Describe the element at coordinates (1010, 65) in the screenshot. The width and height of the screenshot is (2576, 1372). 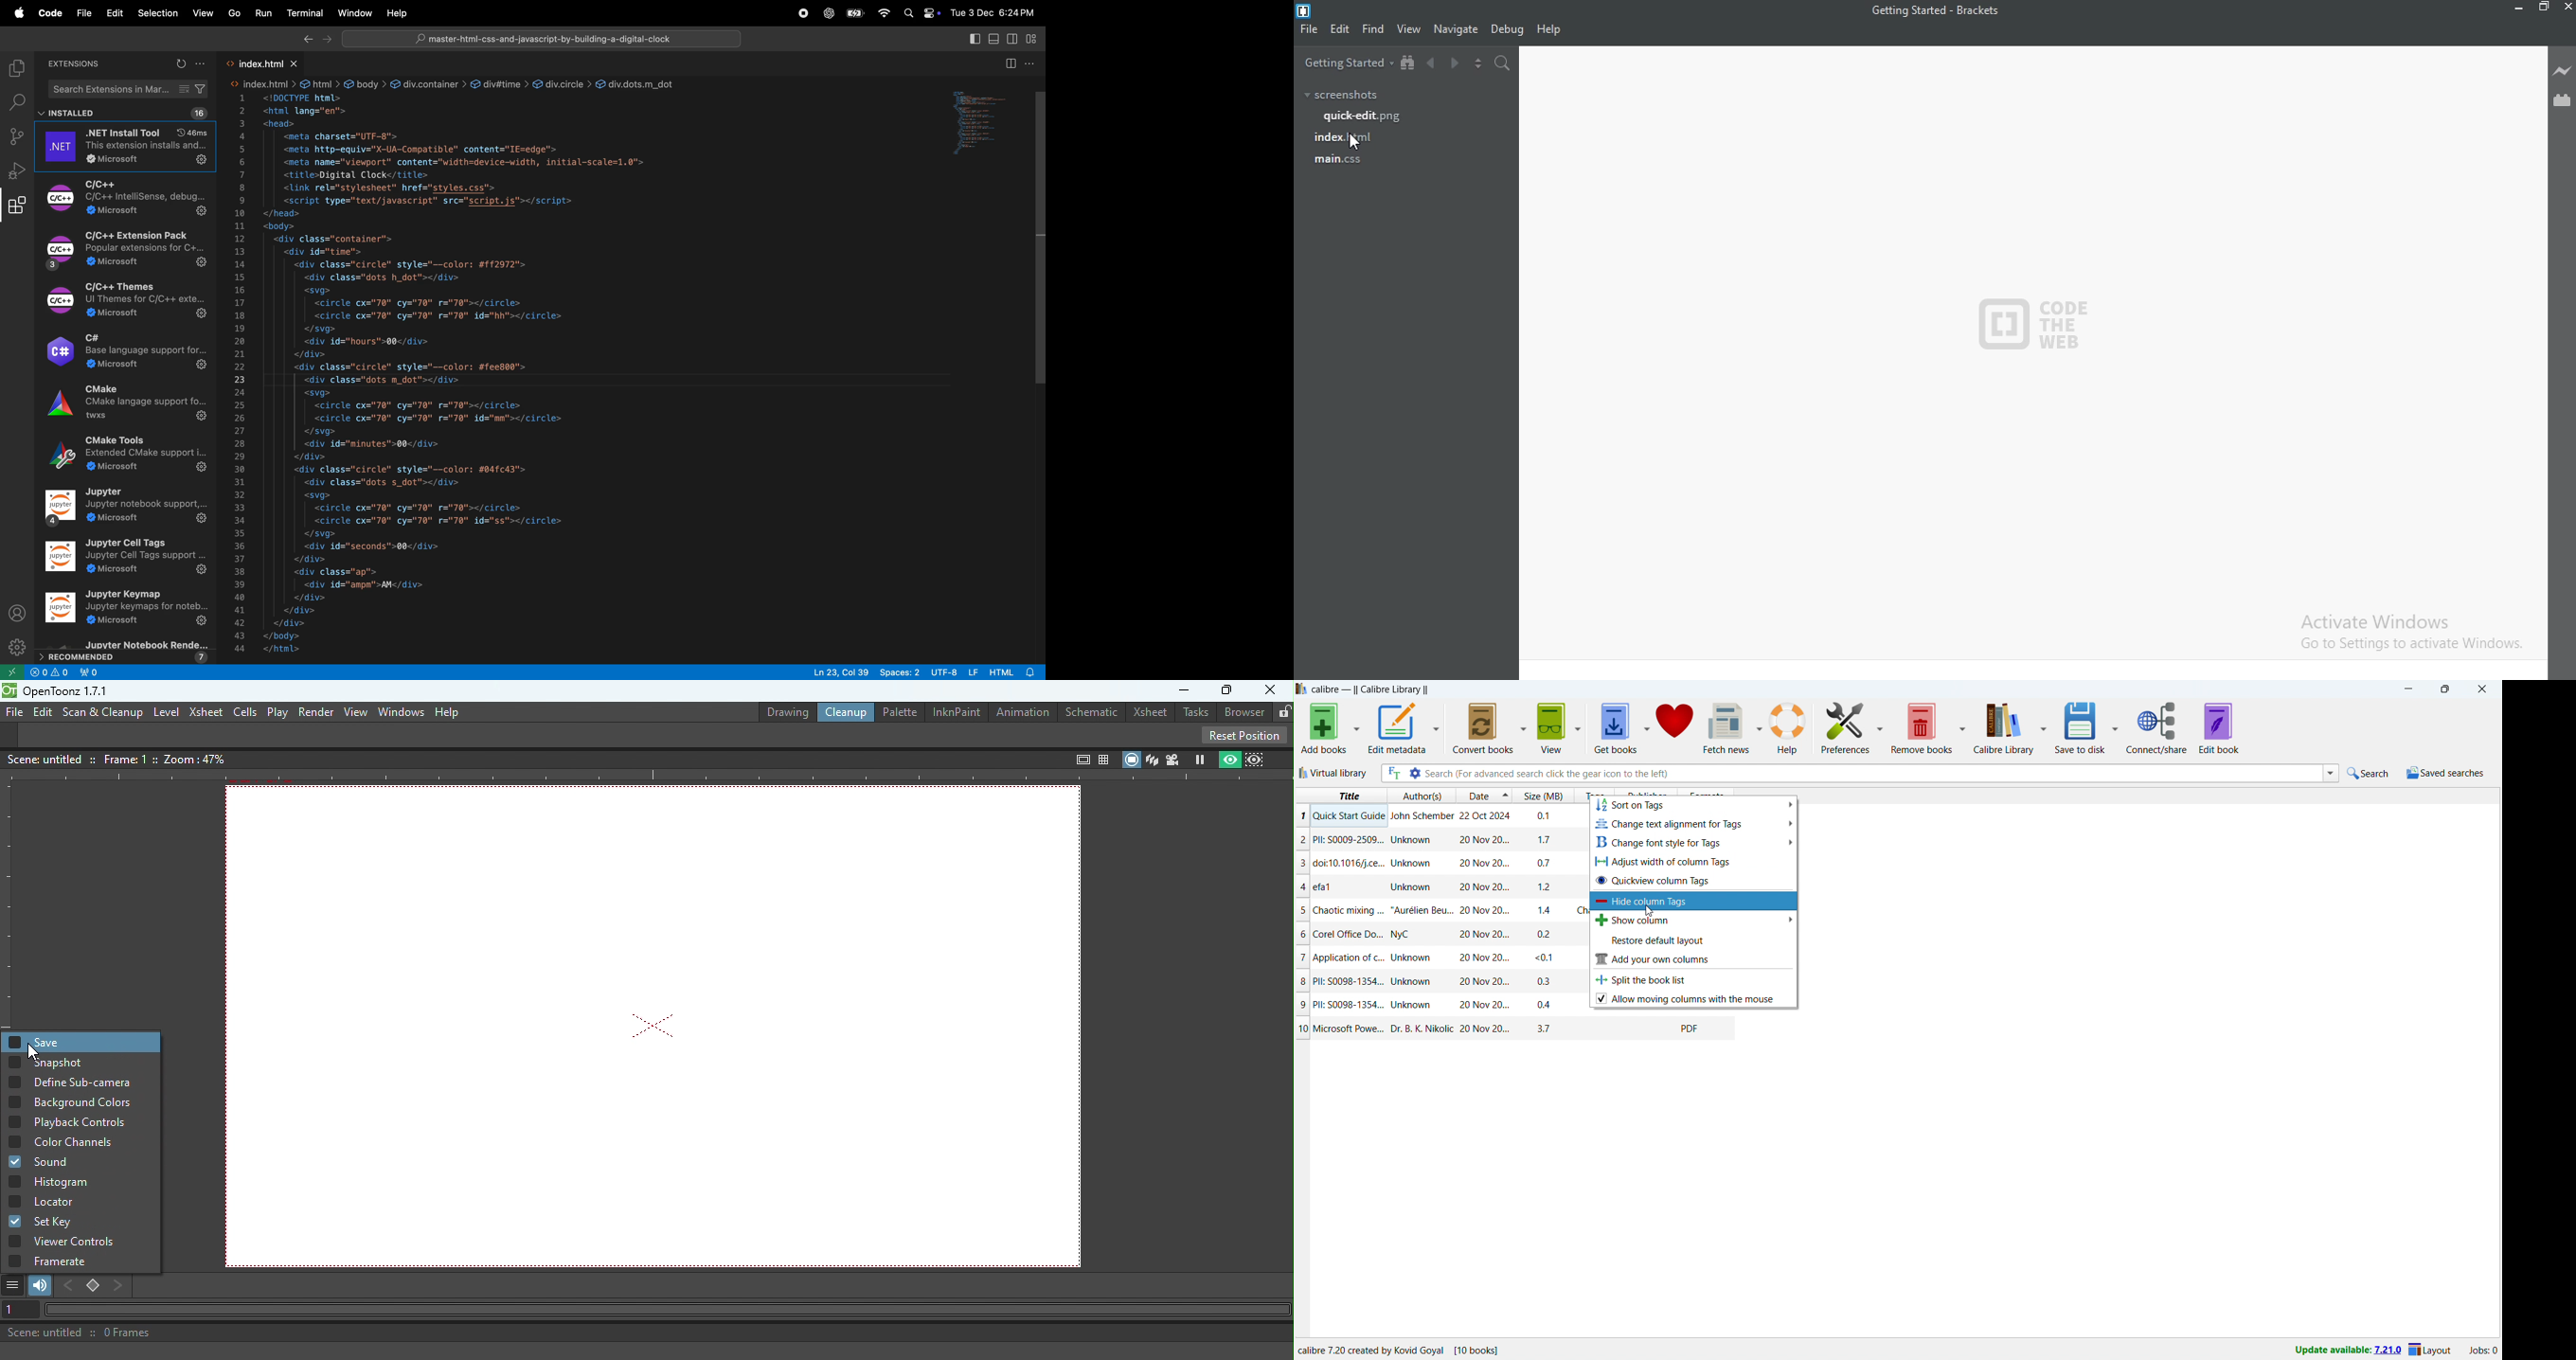
I see `split editor` at that location.